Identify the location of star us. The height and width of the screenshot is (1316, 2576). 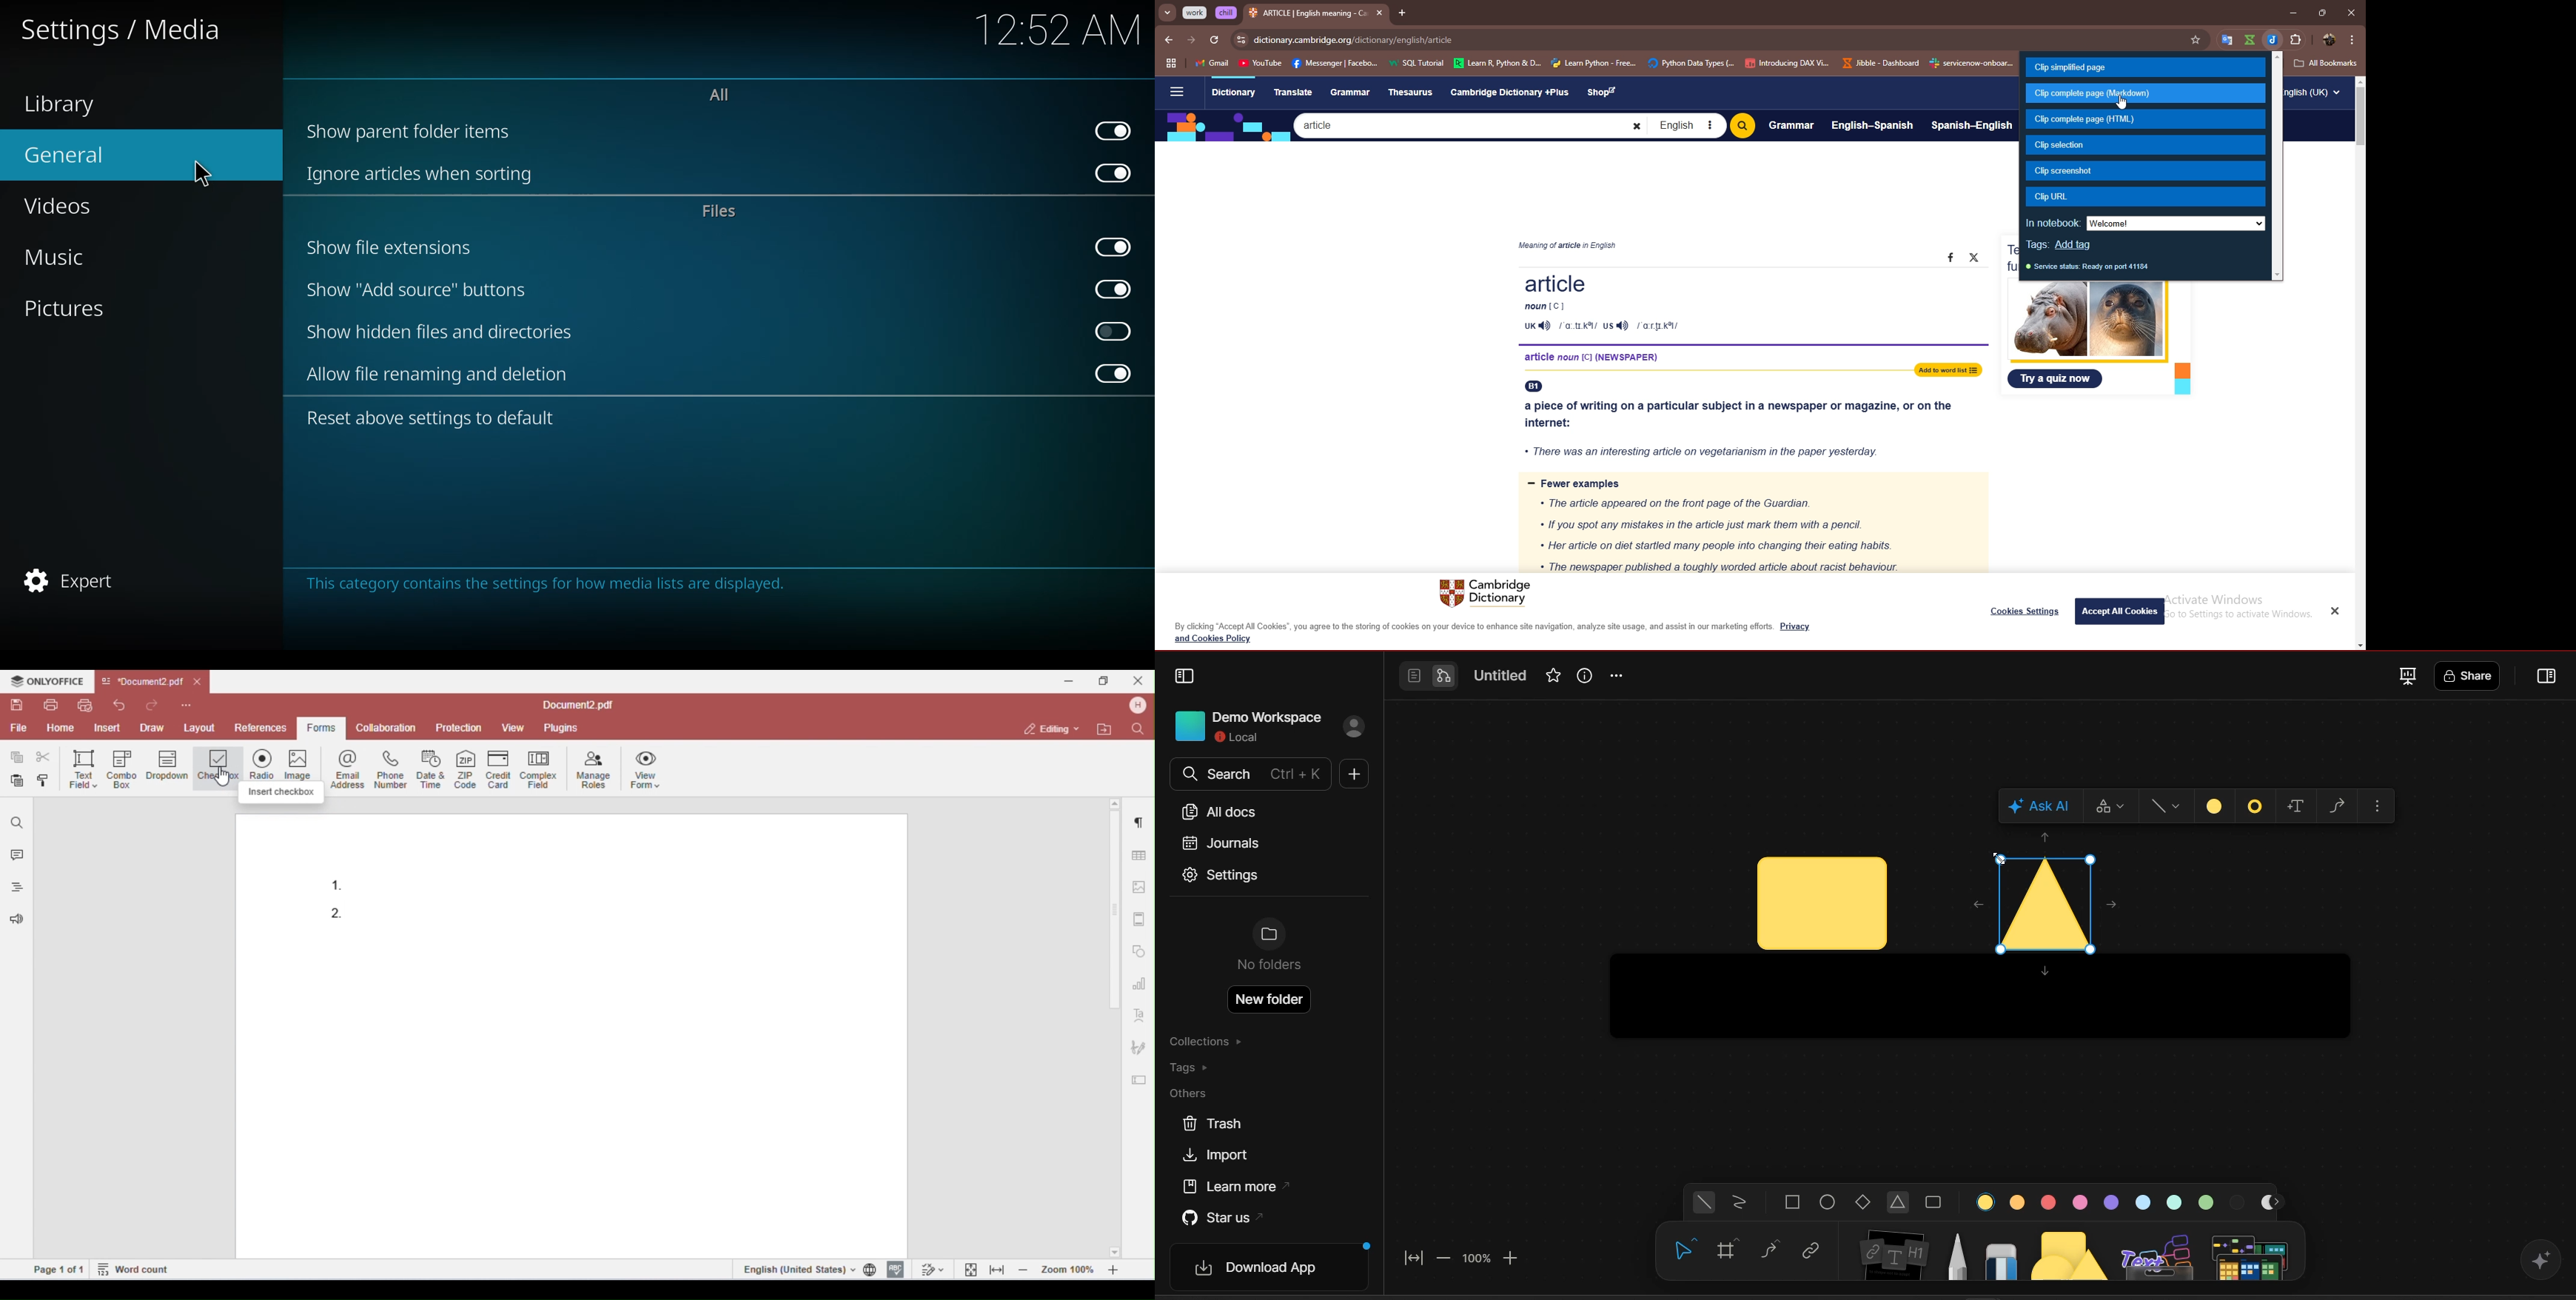
(1221, 1216).